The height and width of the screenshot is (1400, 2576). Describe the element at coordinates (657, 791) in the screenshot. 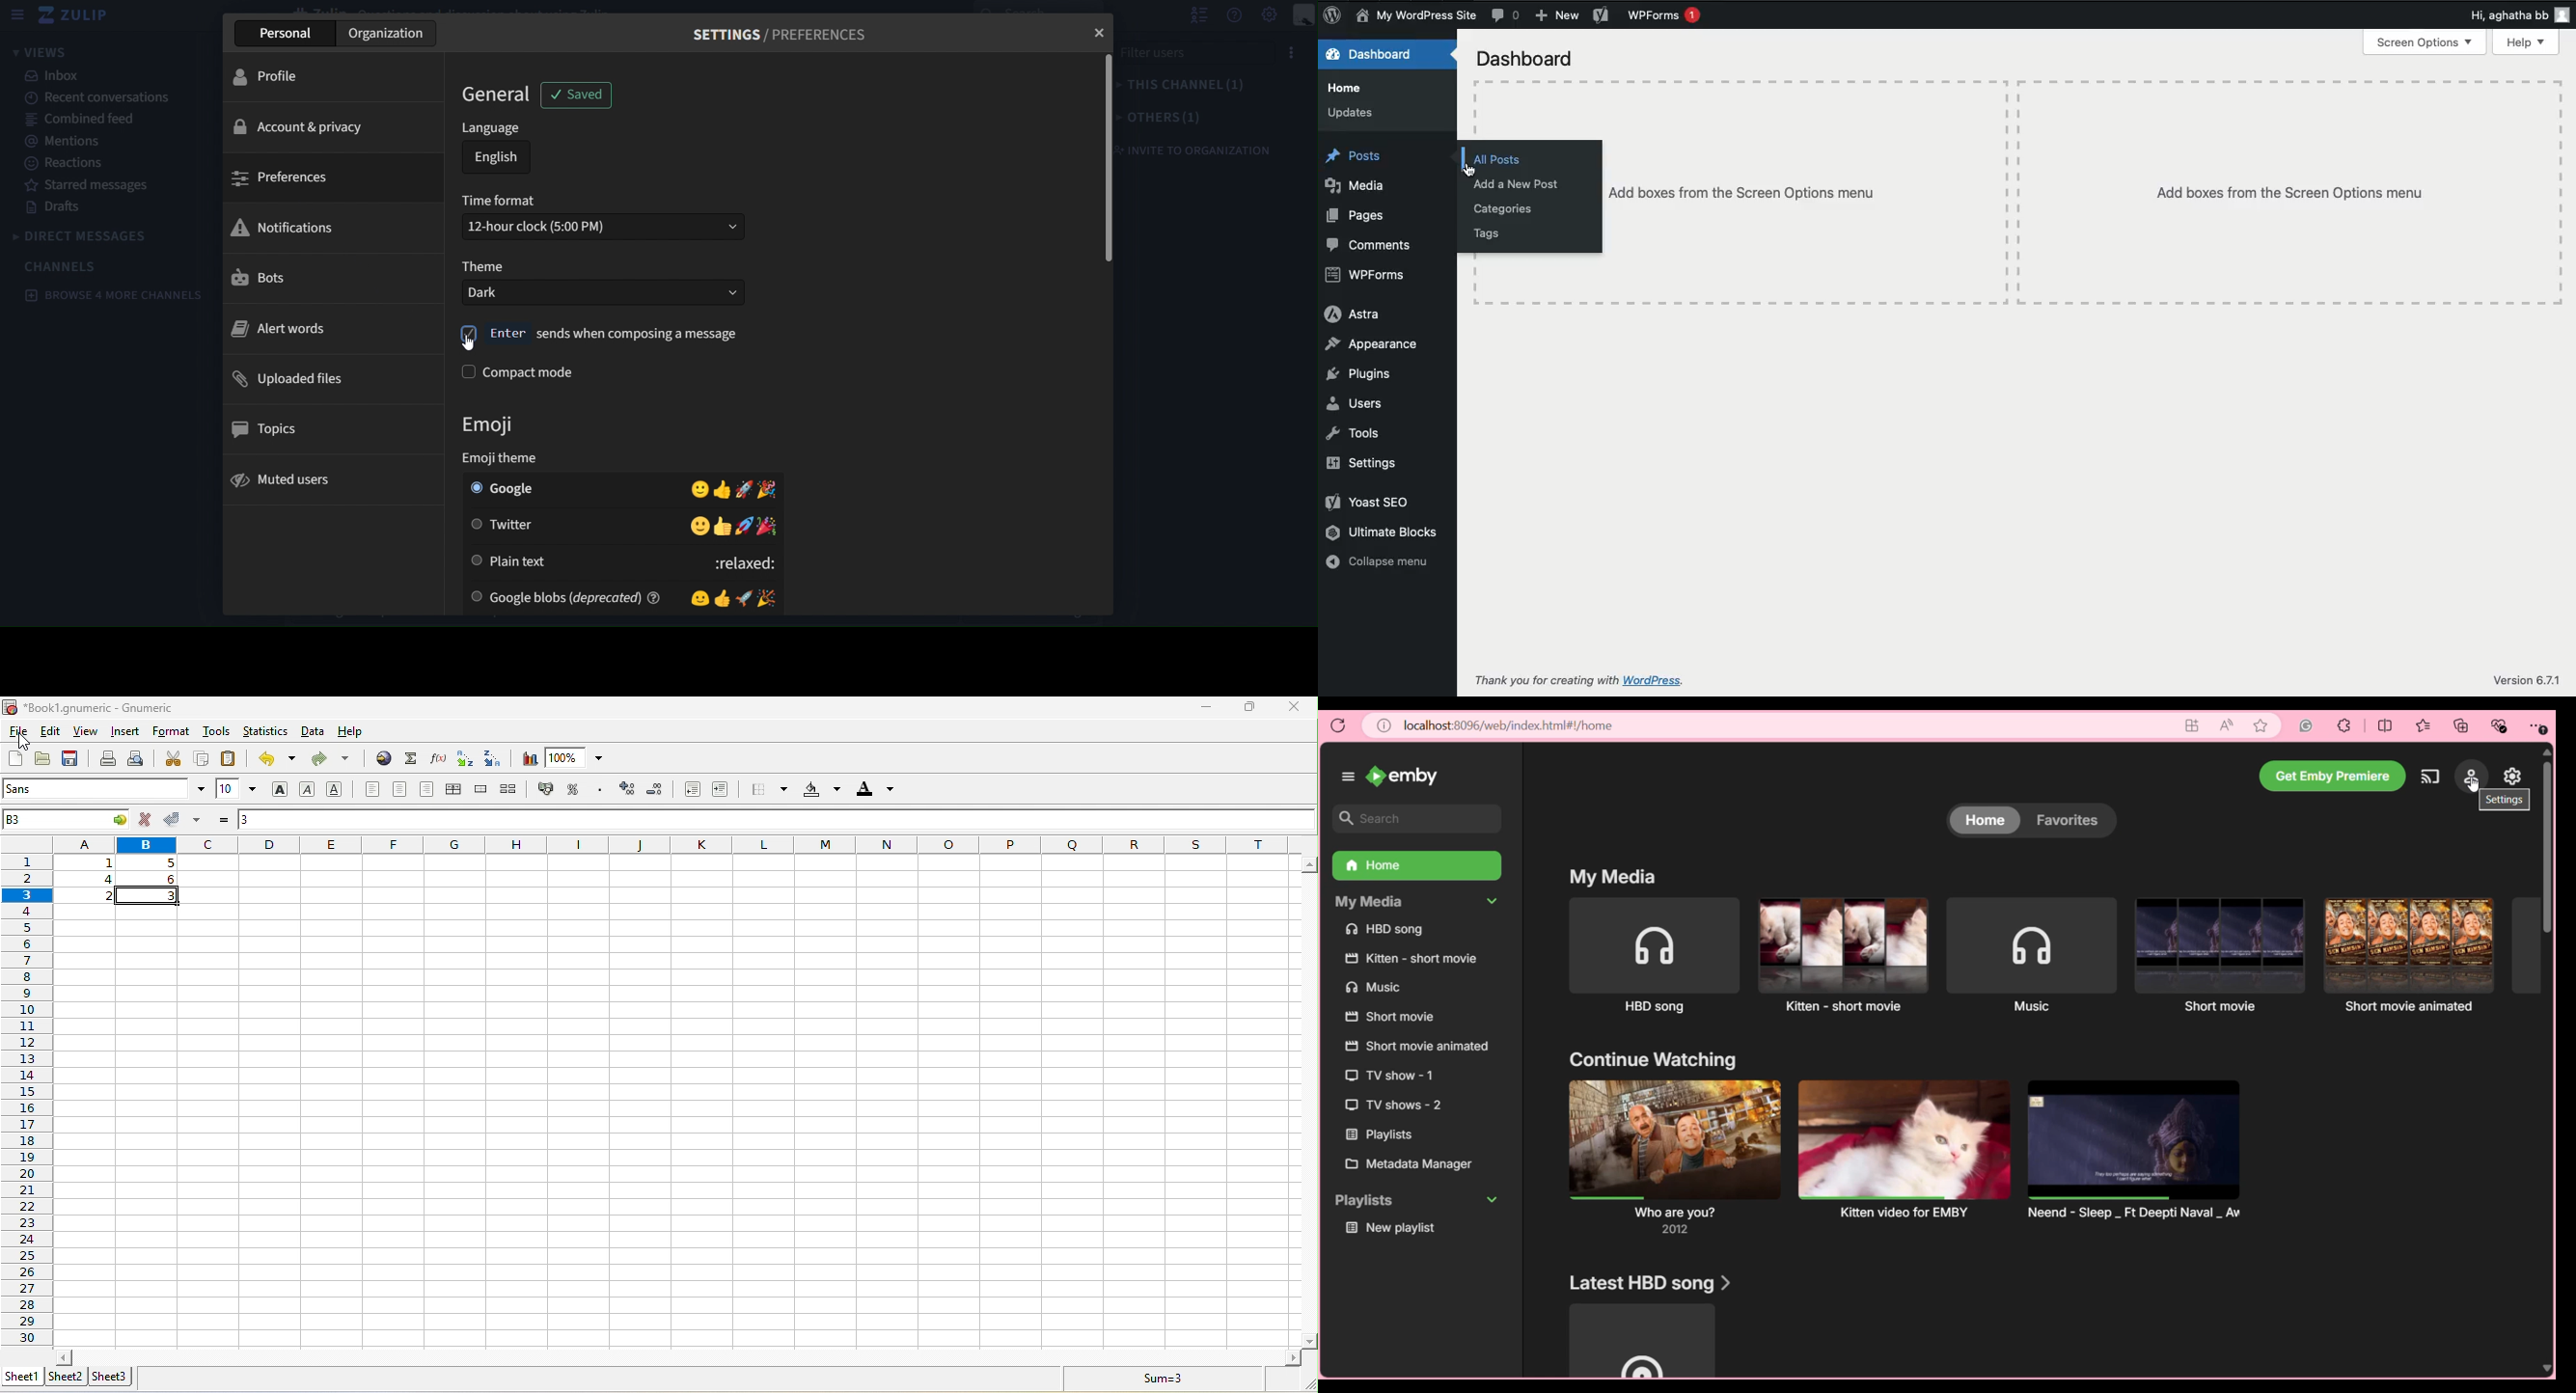

I see `decrease the number` at that location.